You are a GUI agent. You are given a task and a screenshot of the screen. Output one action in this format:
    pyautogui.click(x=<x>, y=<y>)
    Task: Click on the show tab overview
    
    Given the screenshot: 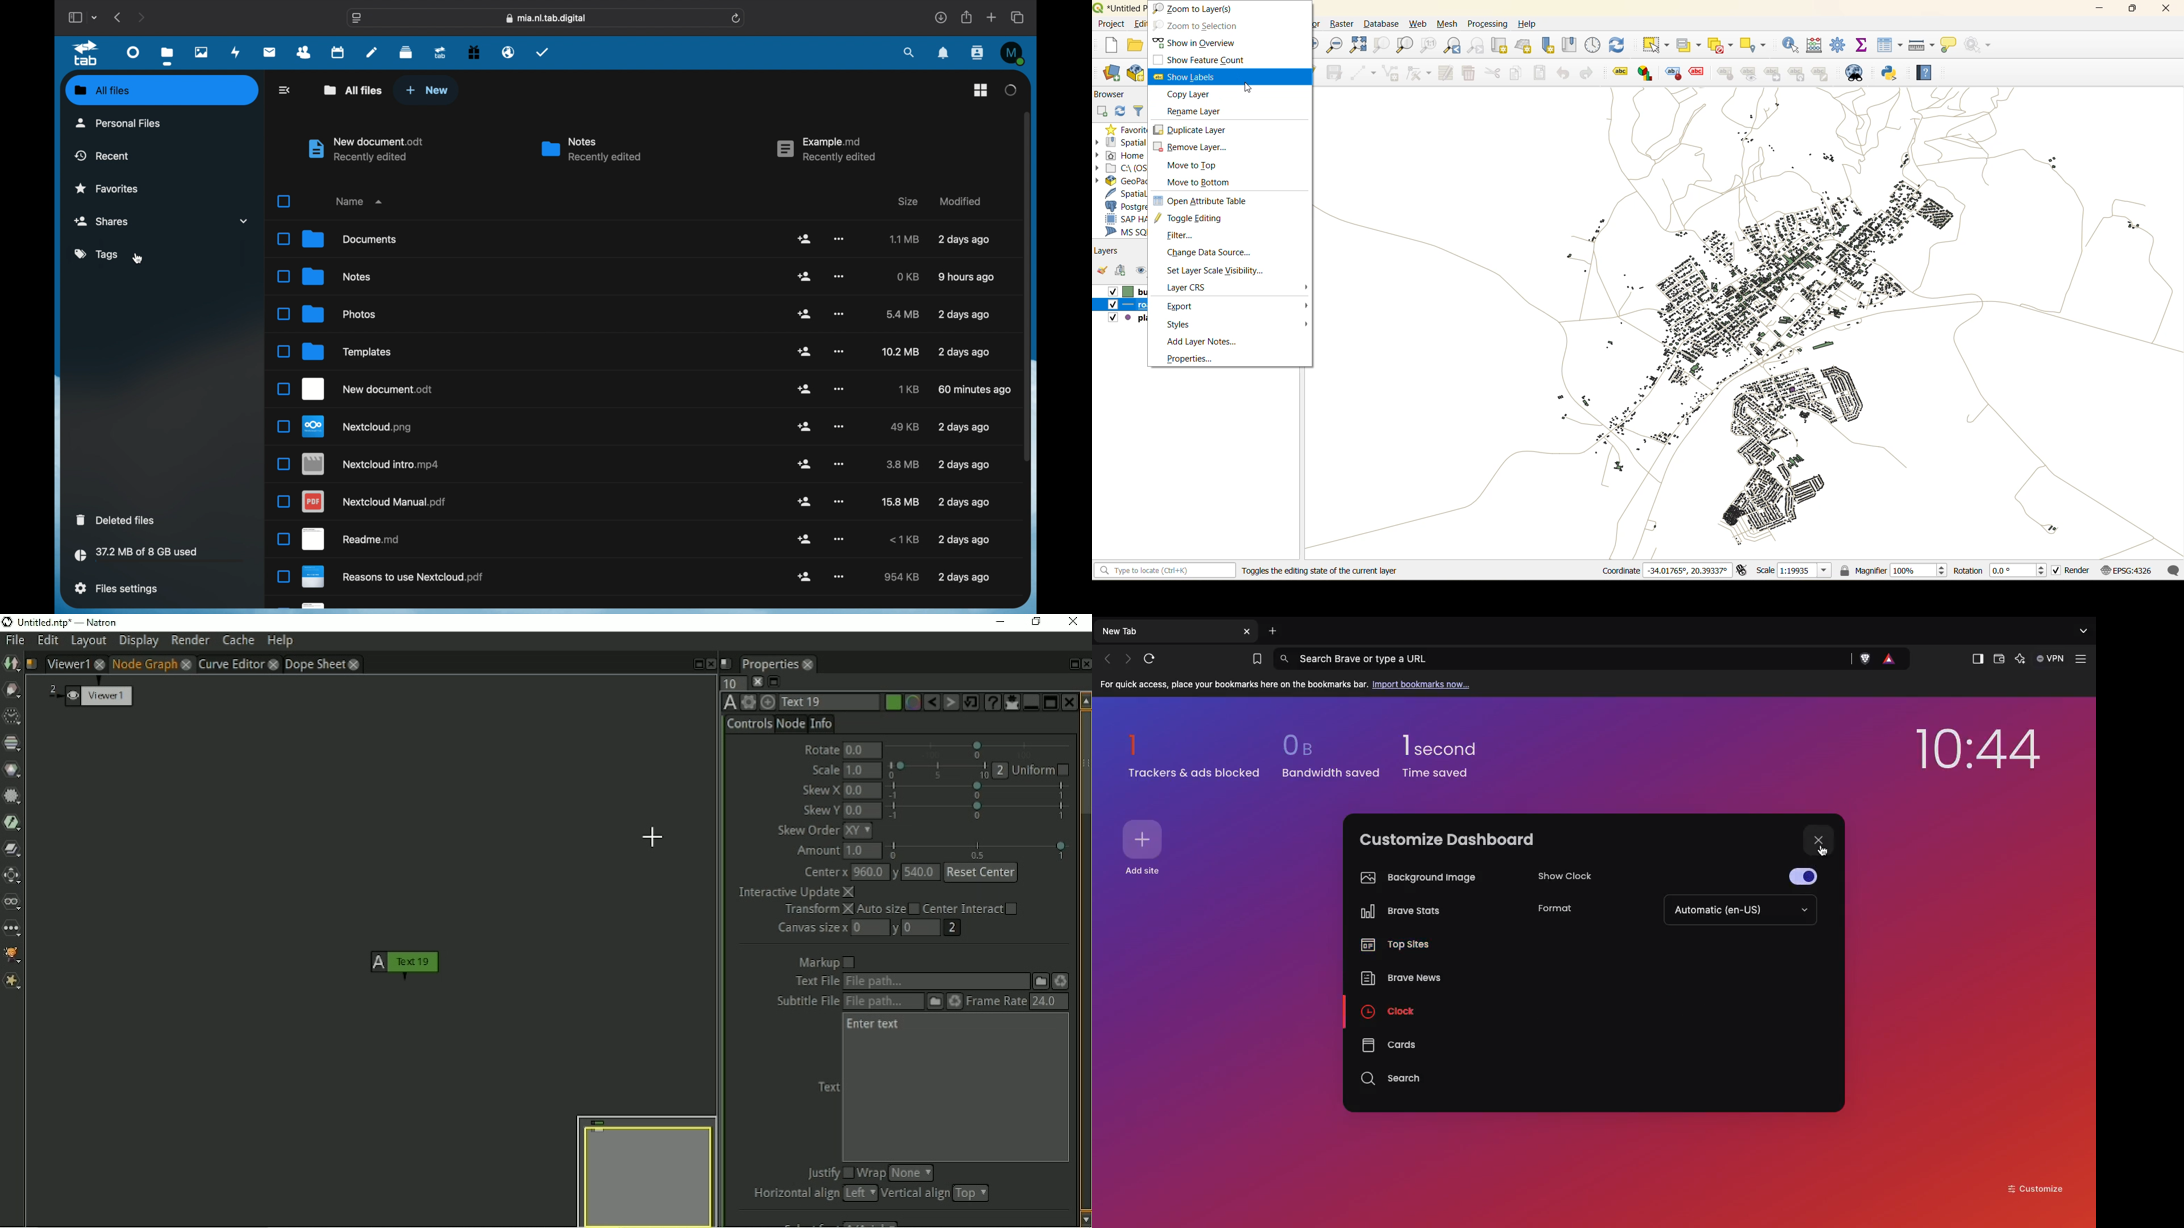 What is the action you would take?
    pyautogui.click(x=1019, y=17)
    